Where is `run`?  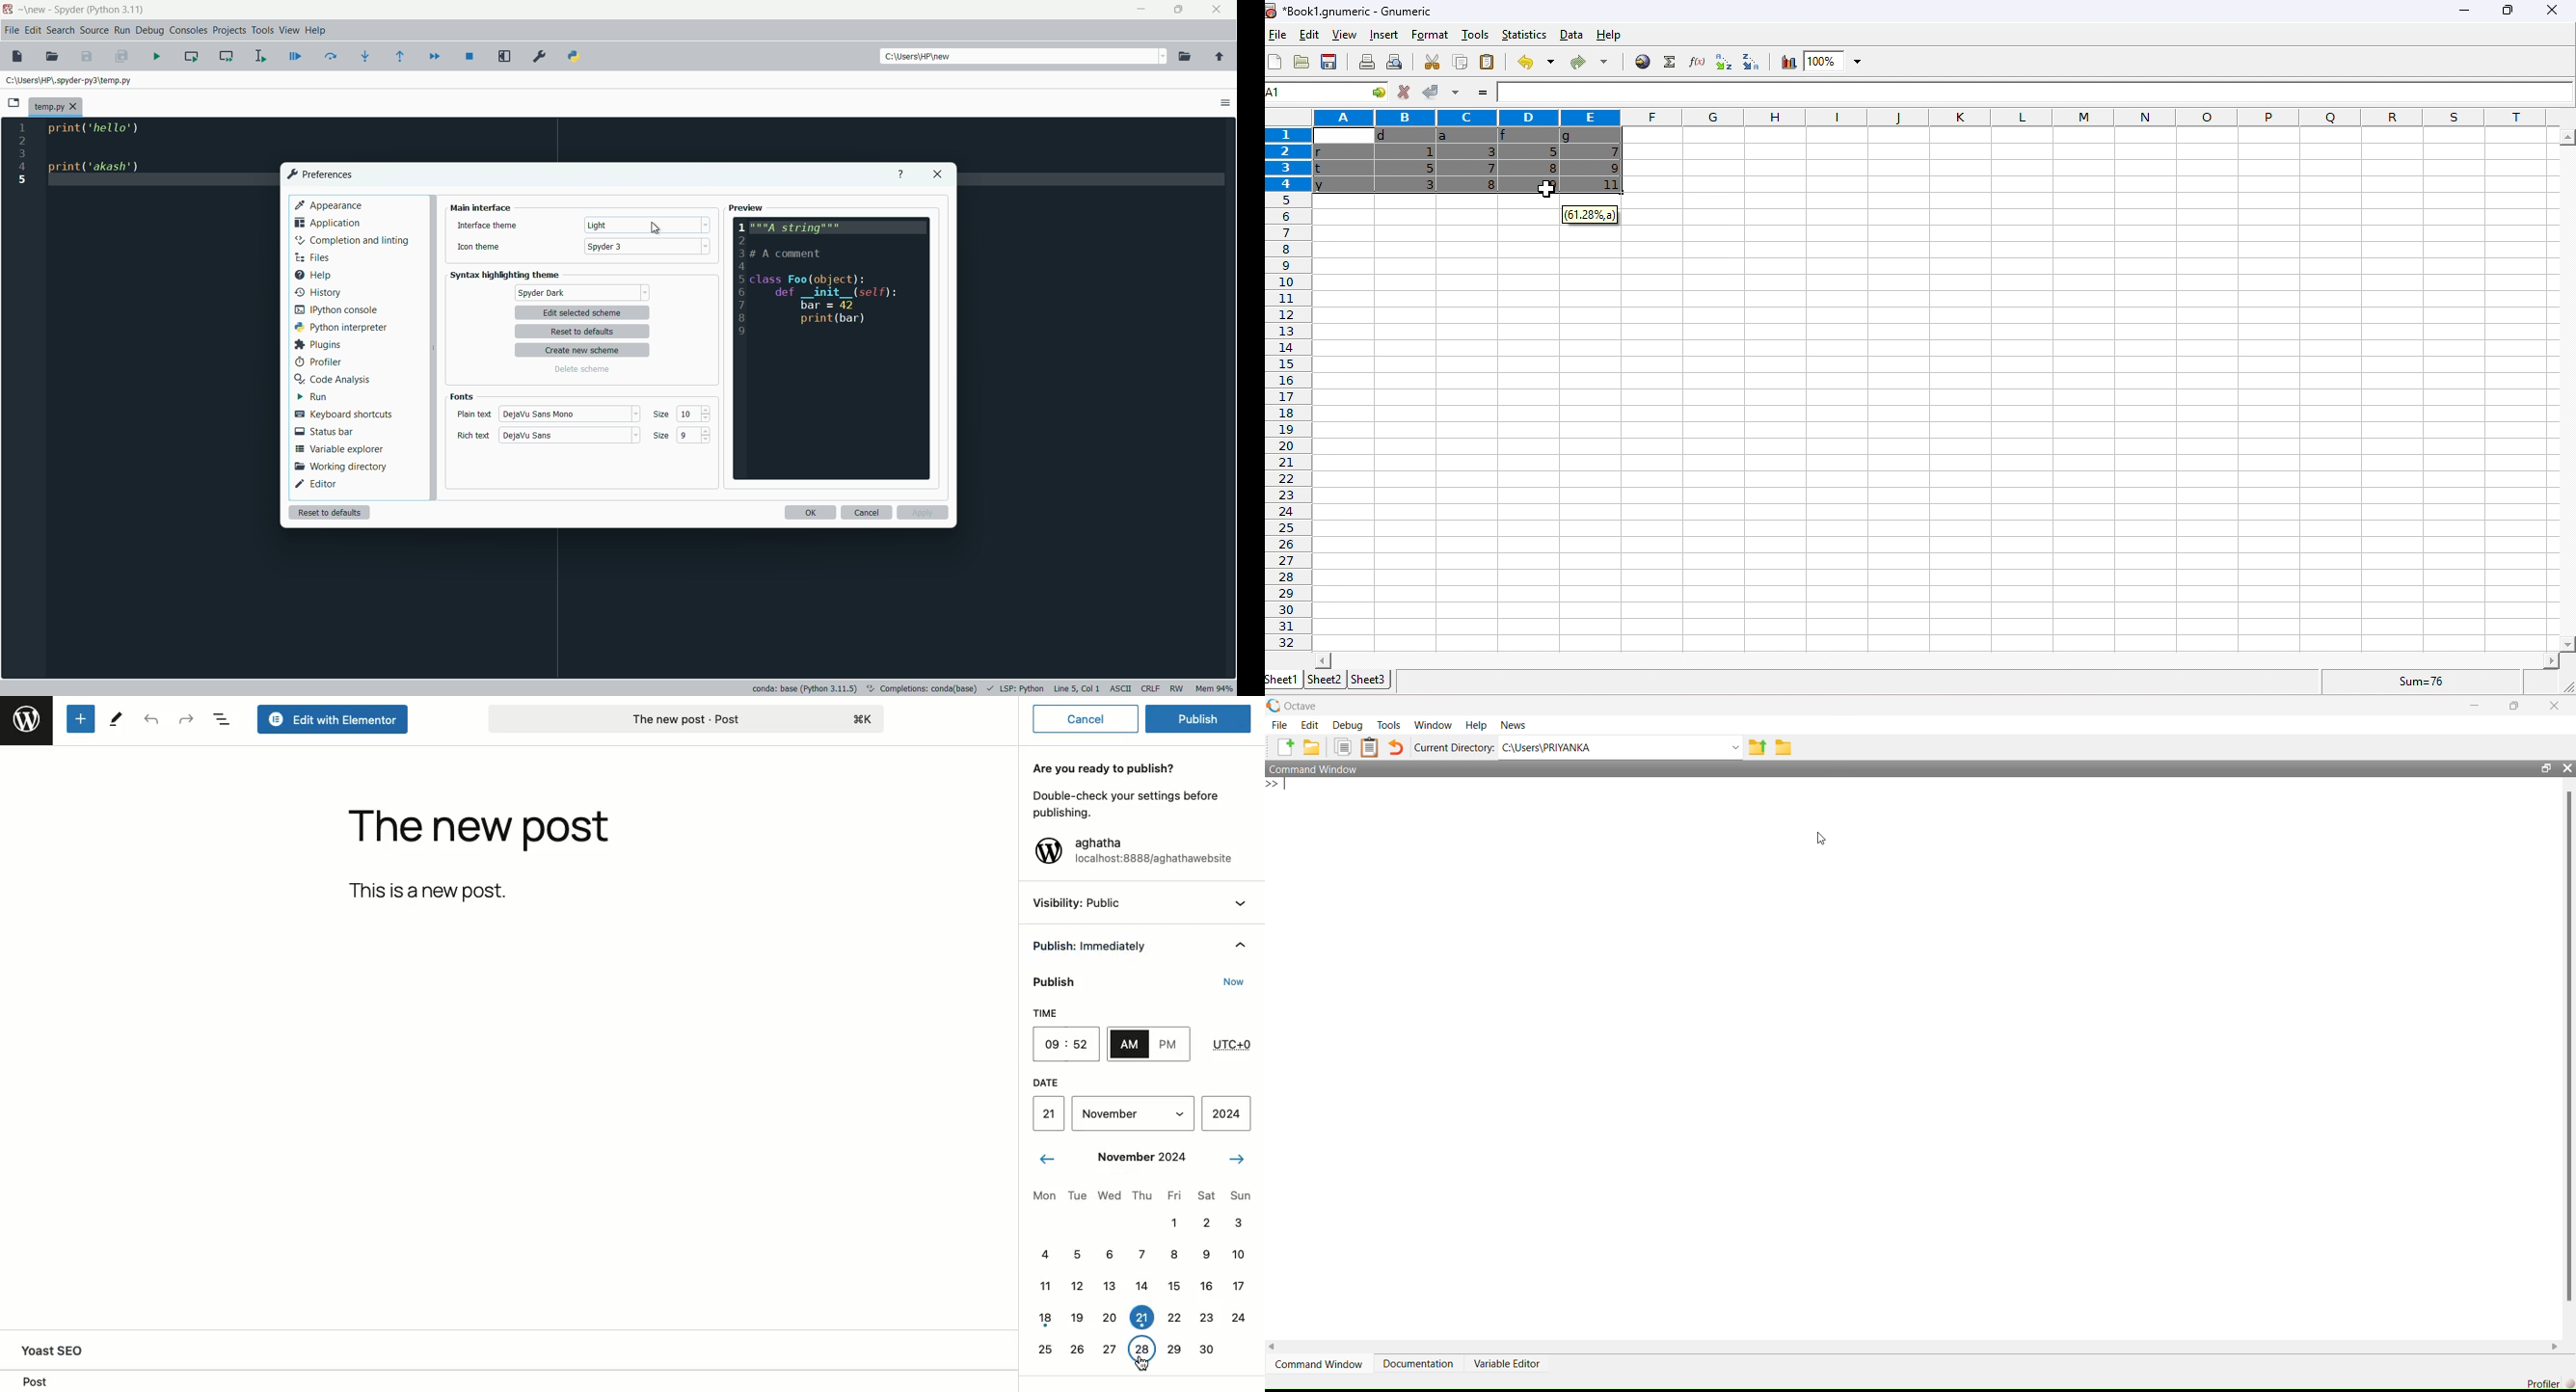 run is located at coordinates (311, 397).